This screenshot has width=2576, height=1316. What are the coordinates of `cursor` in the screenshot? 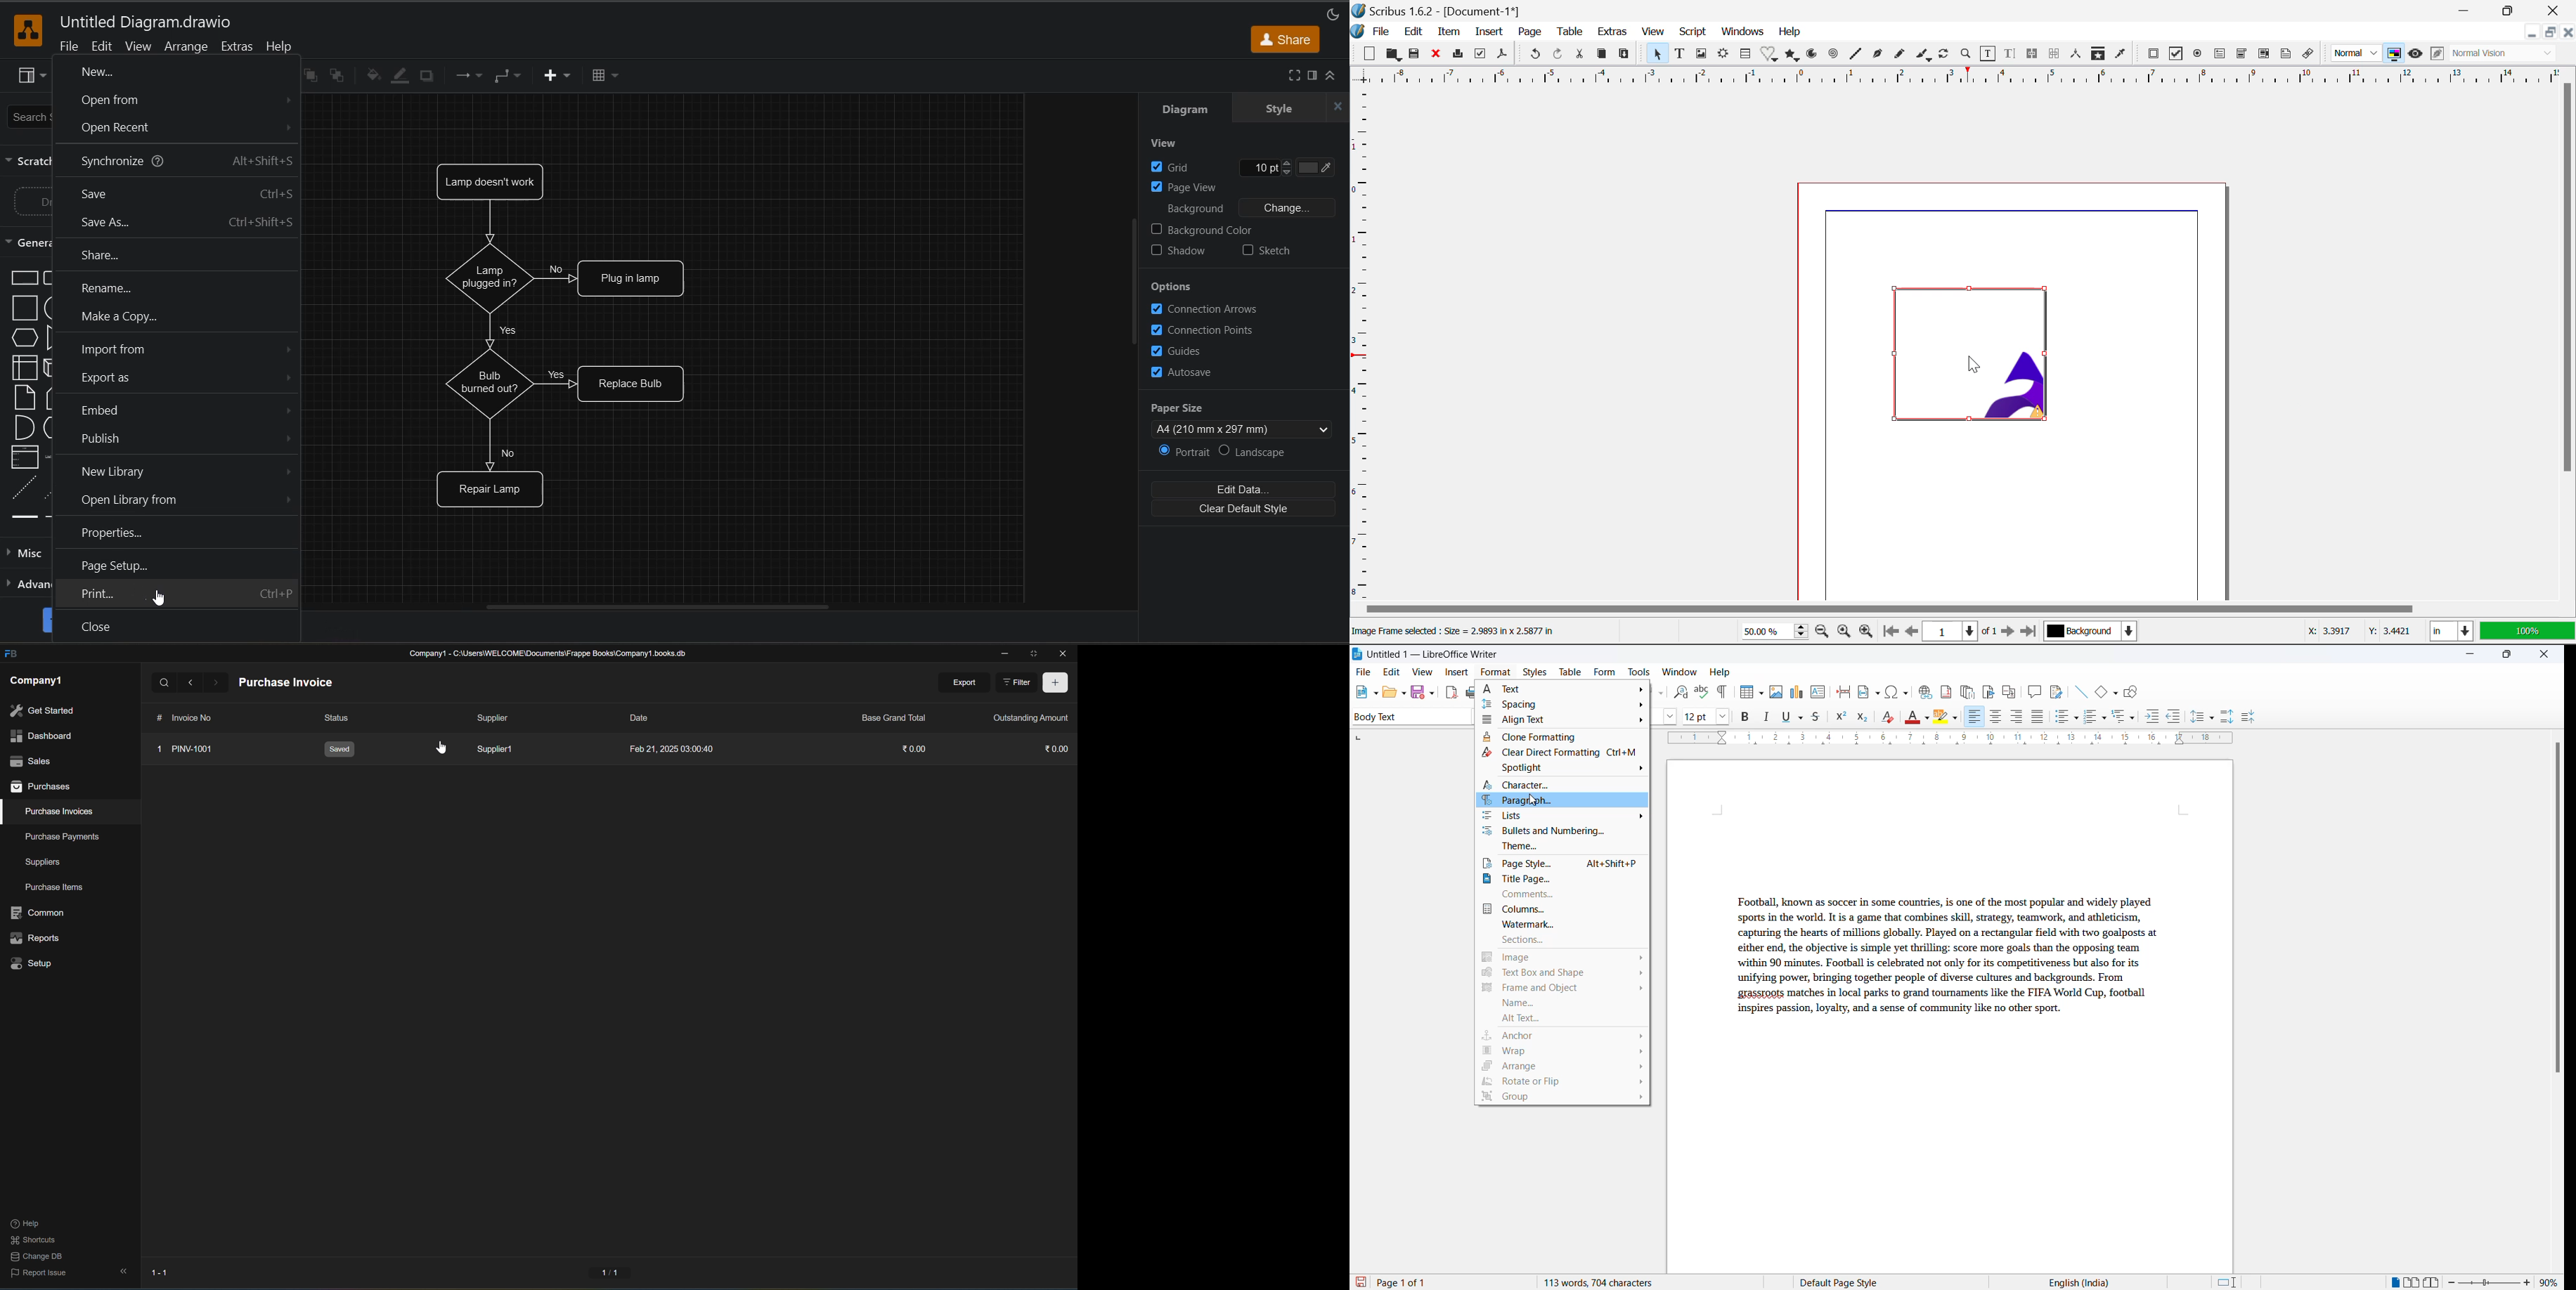 It's located at (160, 596).